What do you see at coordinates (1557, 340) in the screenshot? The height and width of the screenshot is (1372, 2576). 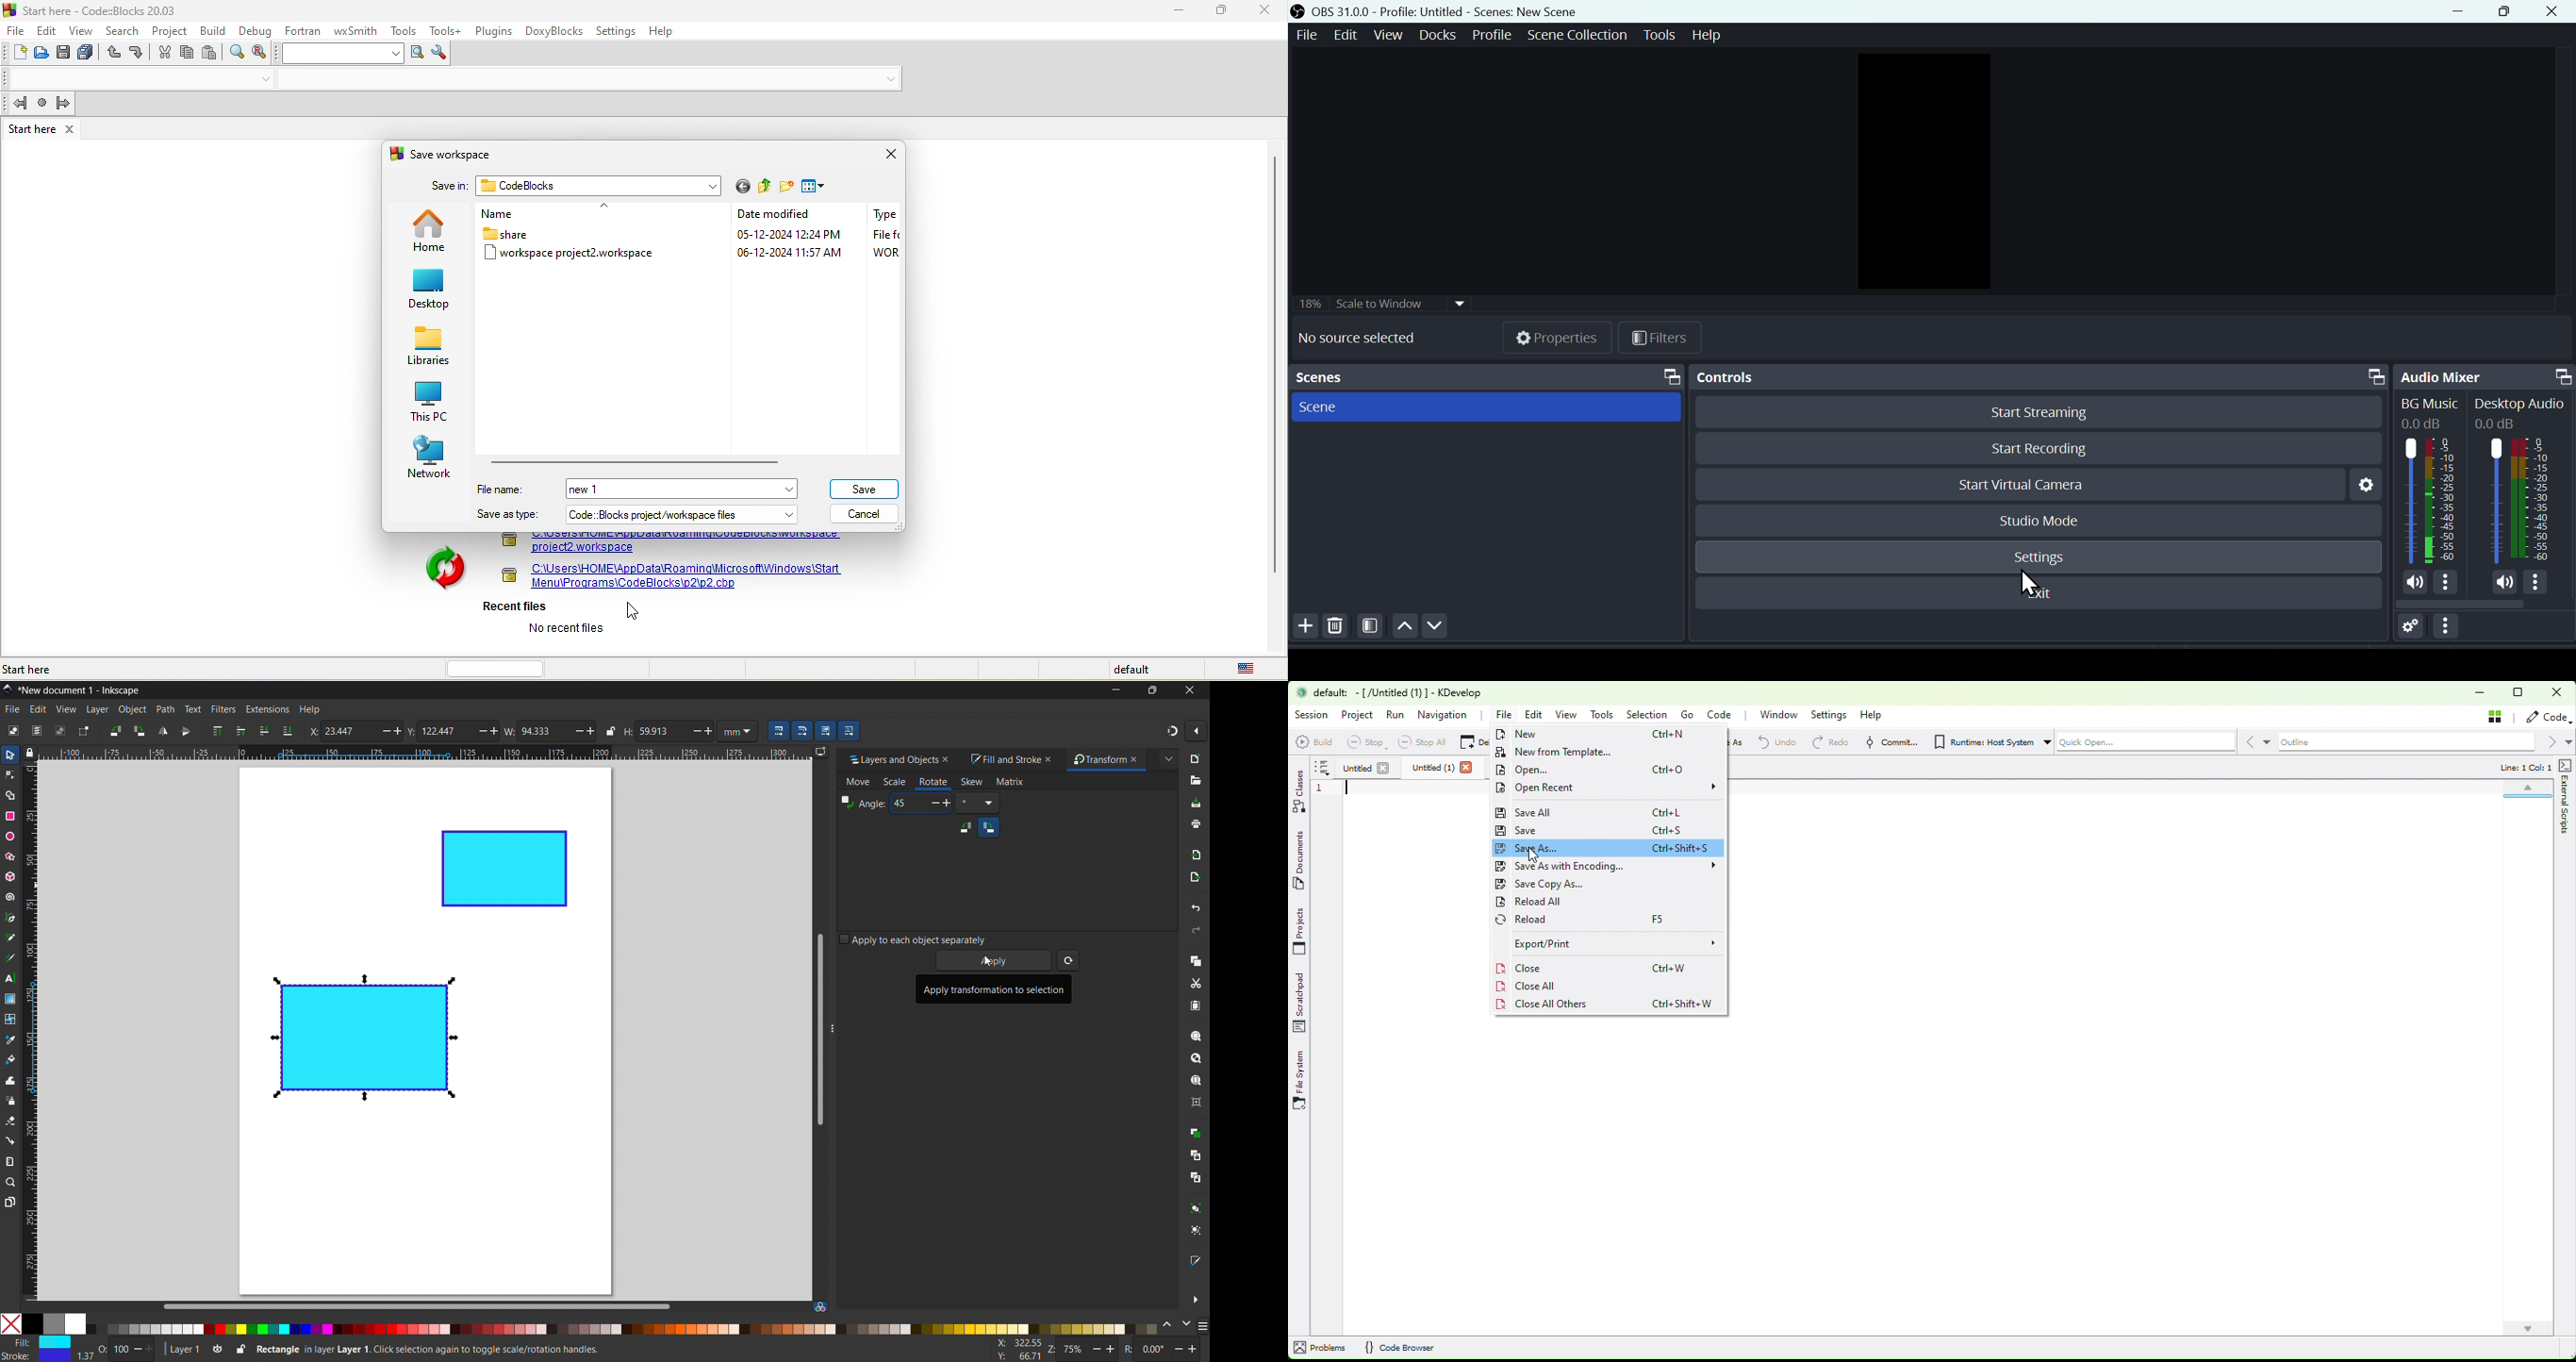 I see `Properties` at bounding box center [1557, 340].